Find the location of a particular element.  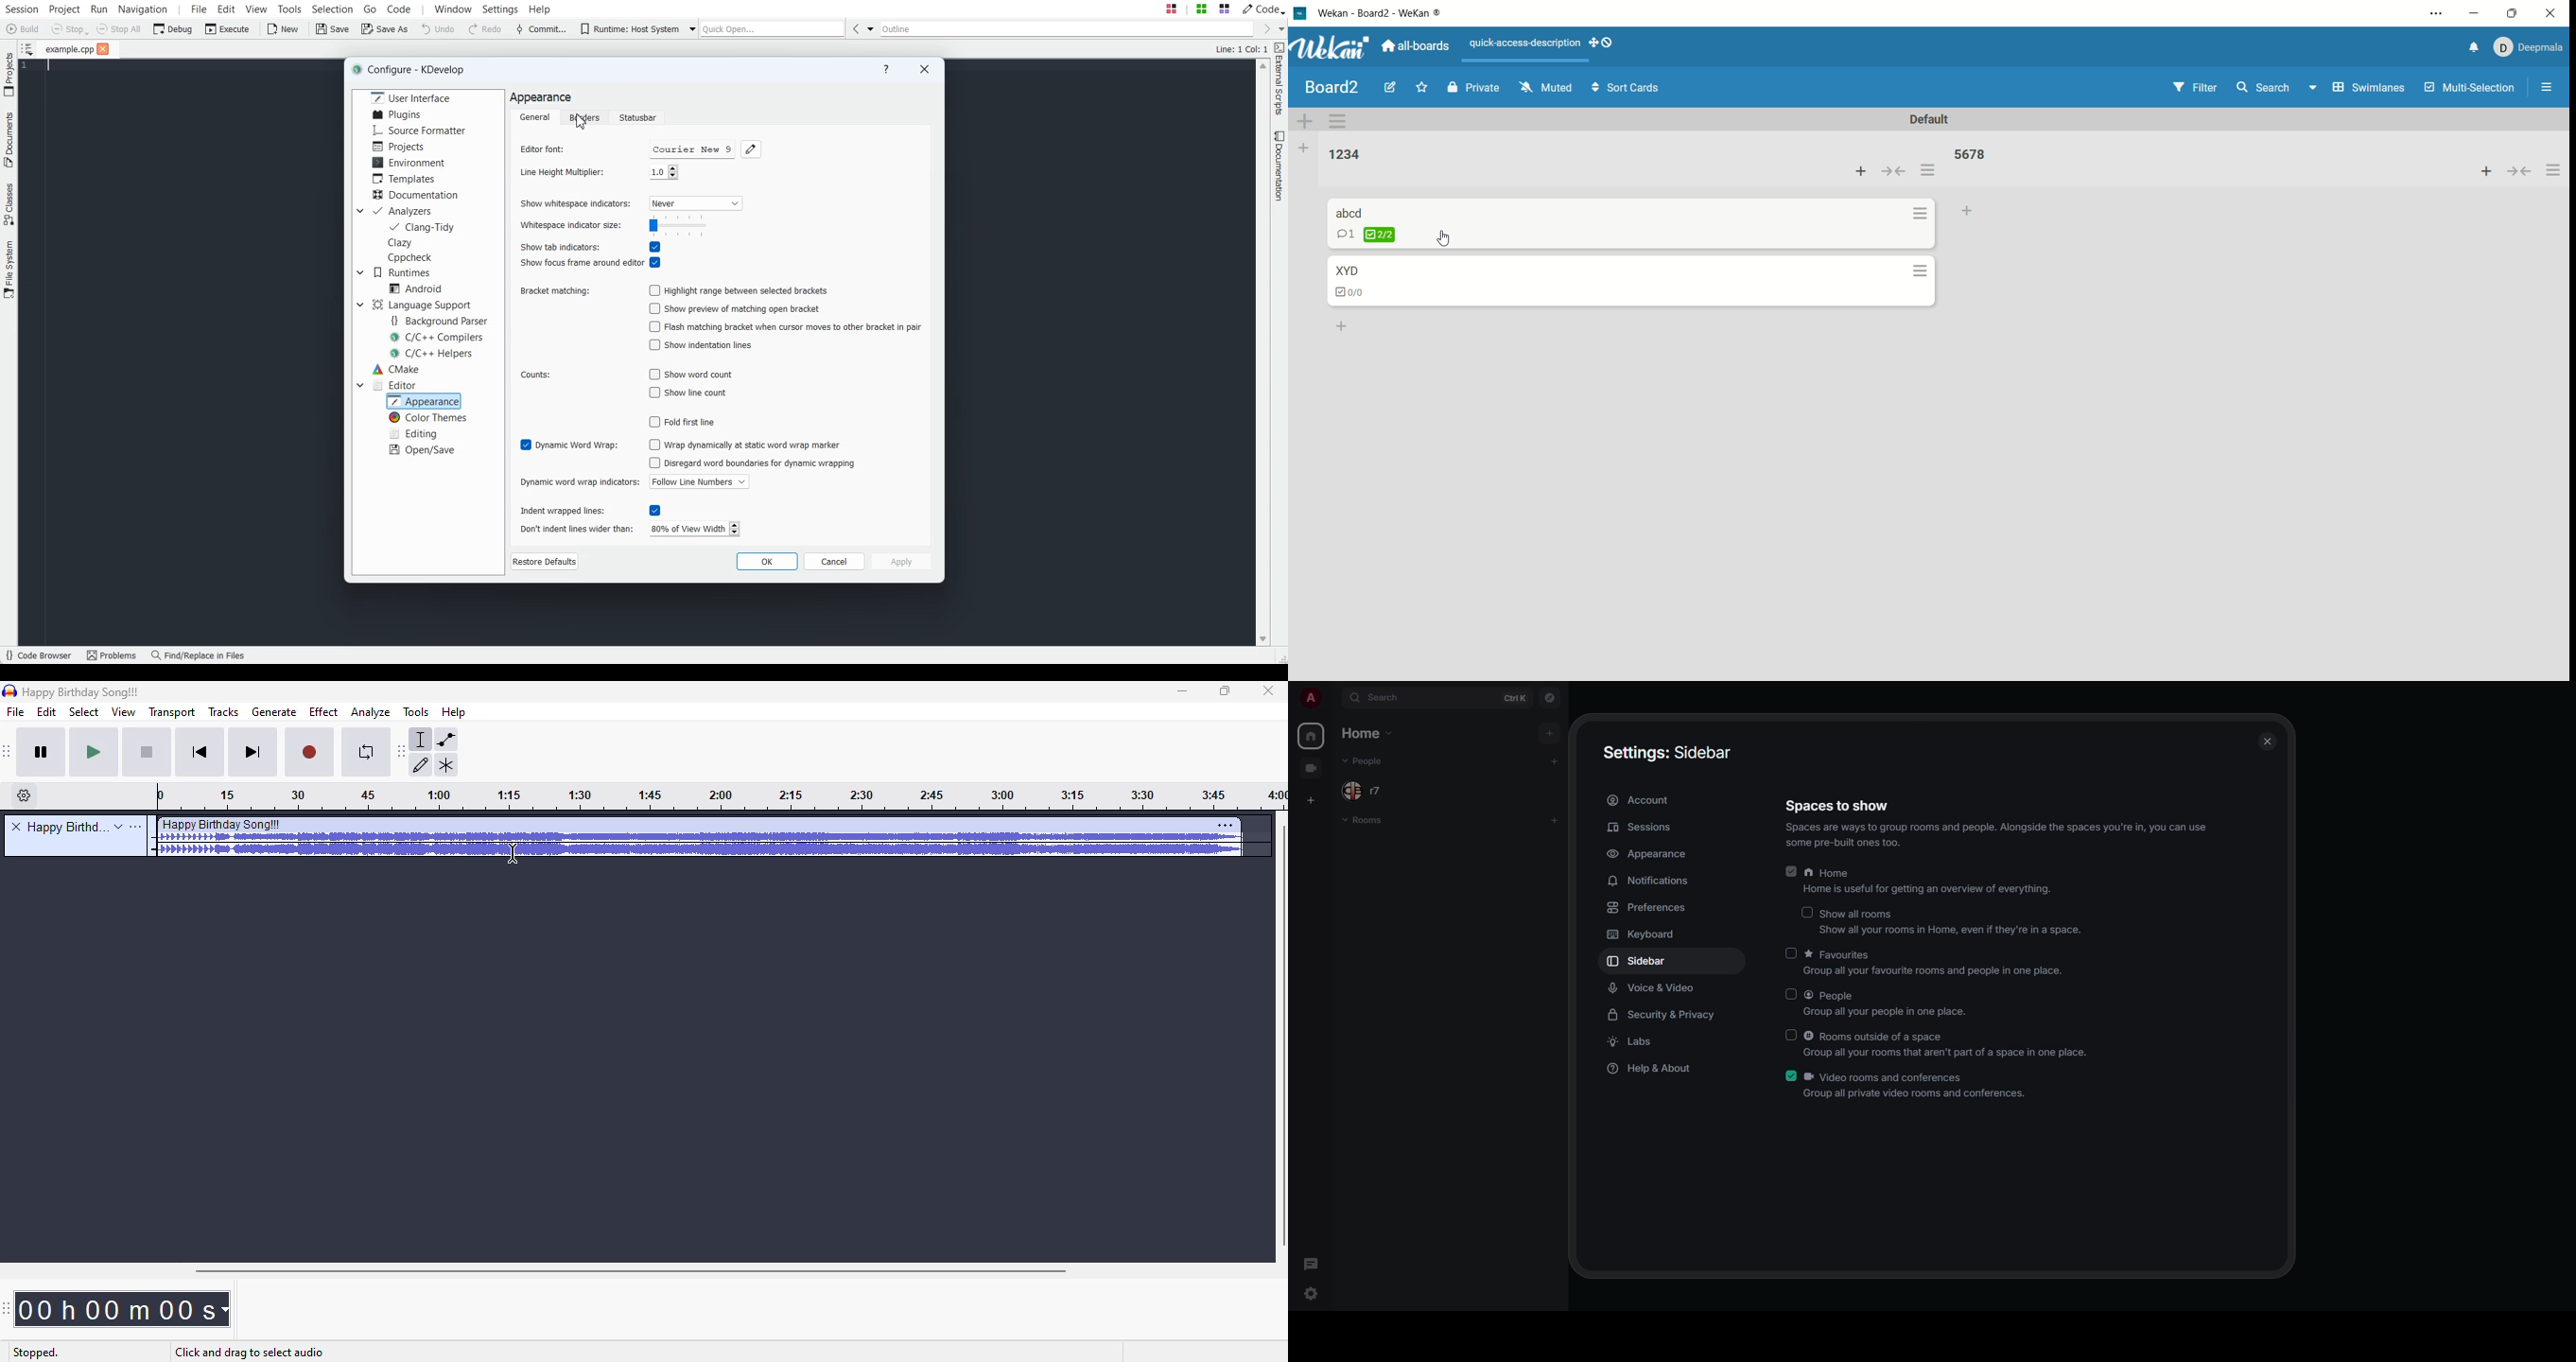

open menu is located at coordinates (136, 827).